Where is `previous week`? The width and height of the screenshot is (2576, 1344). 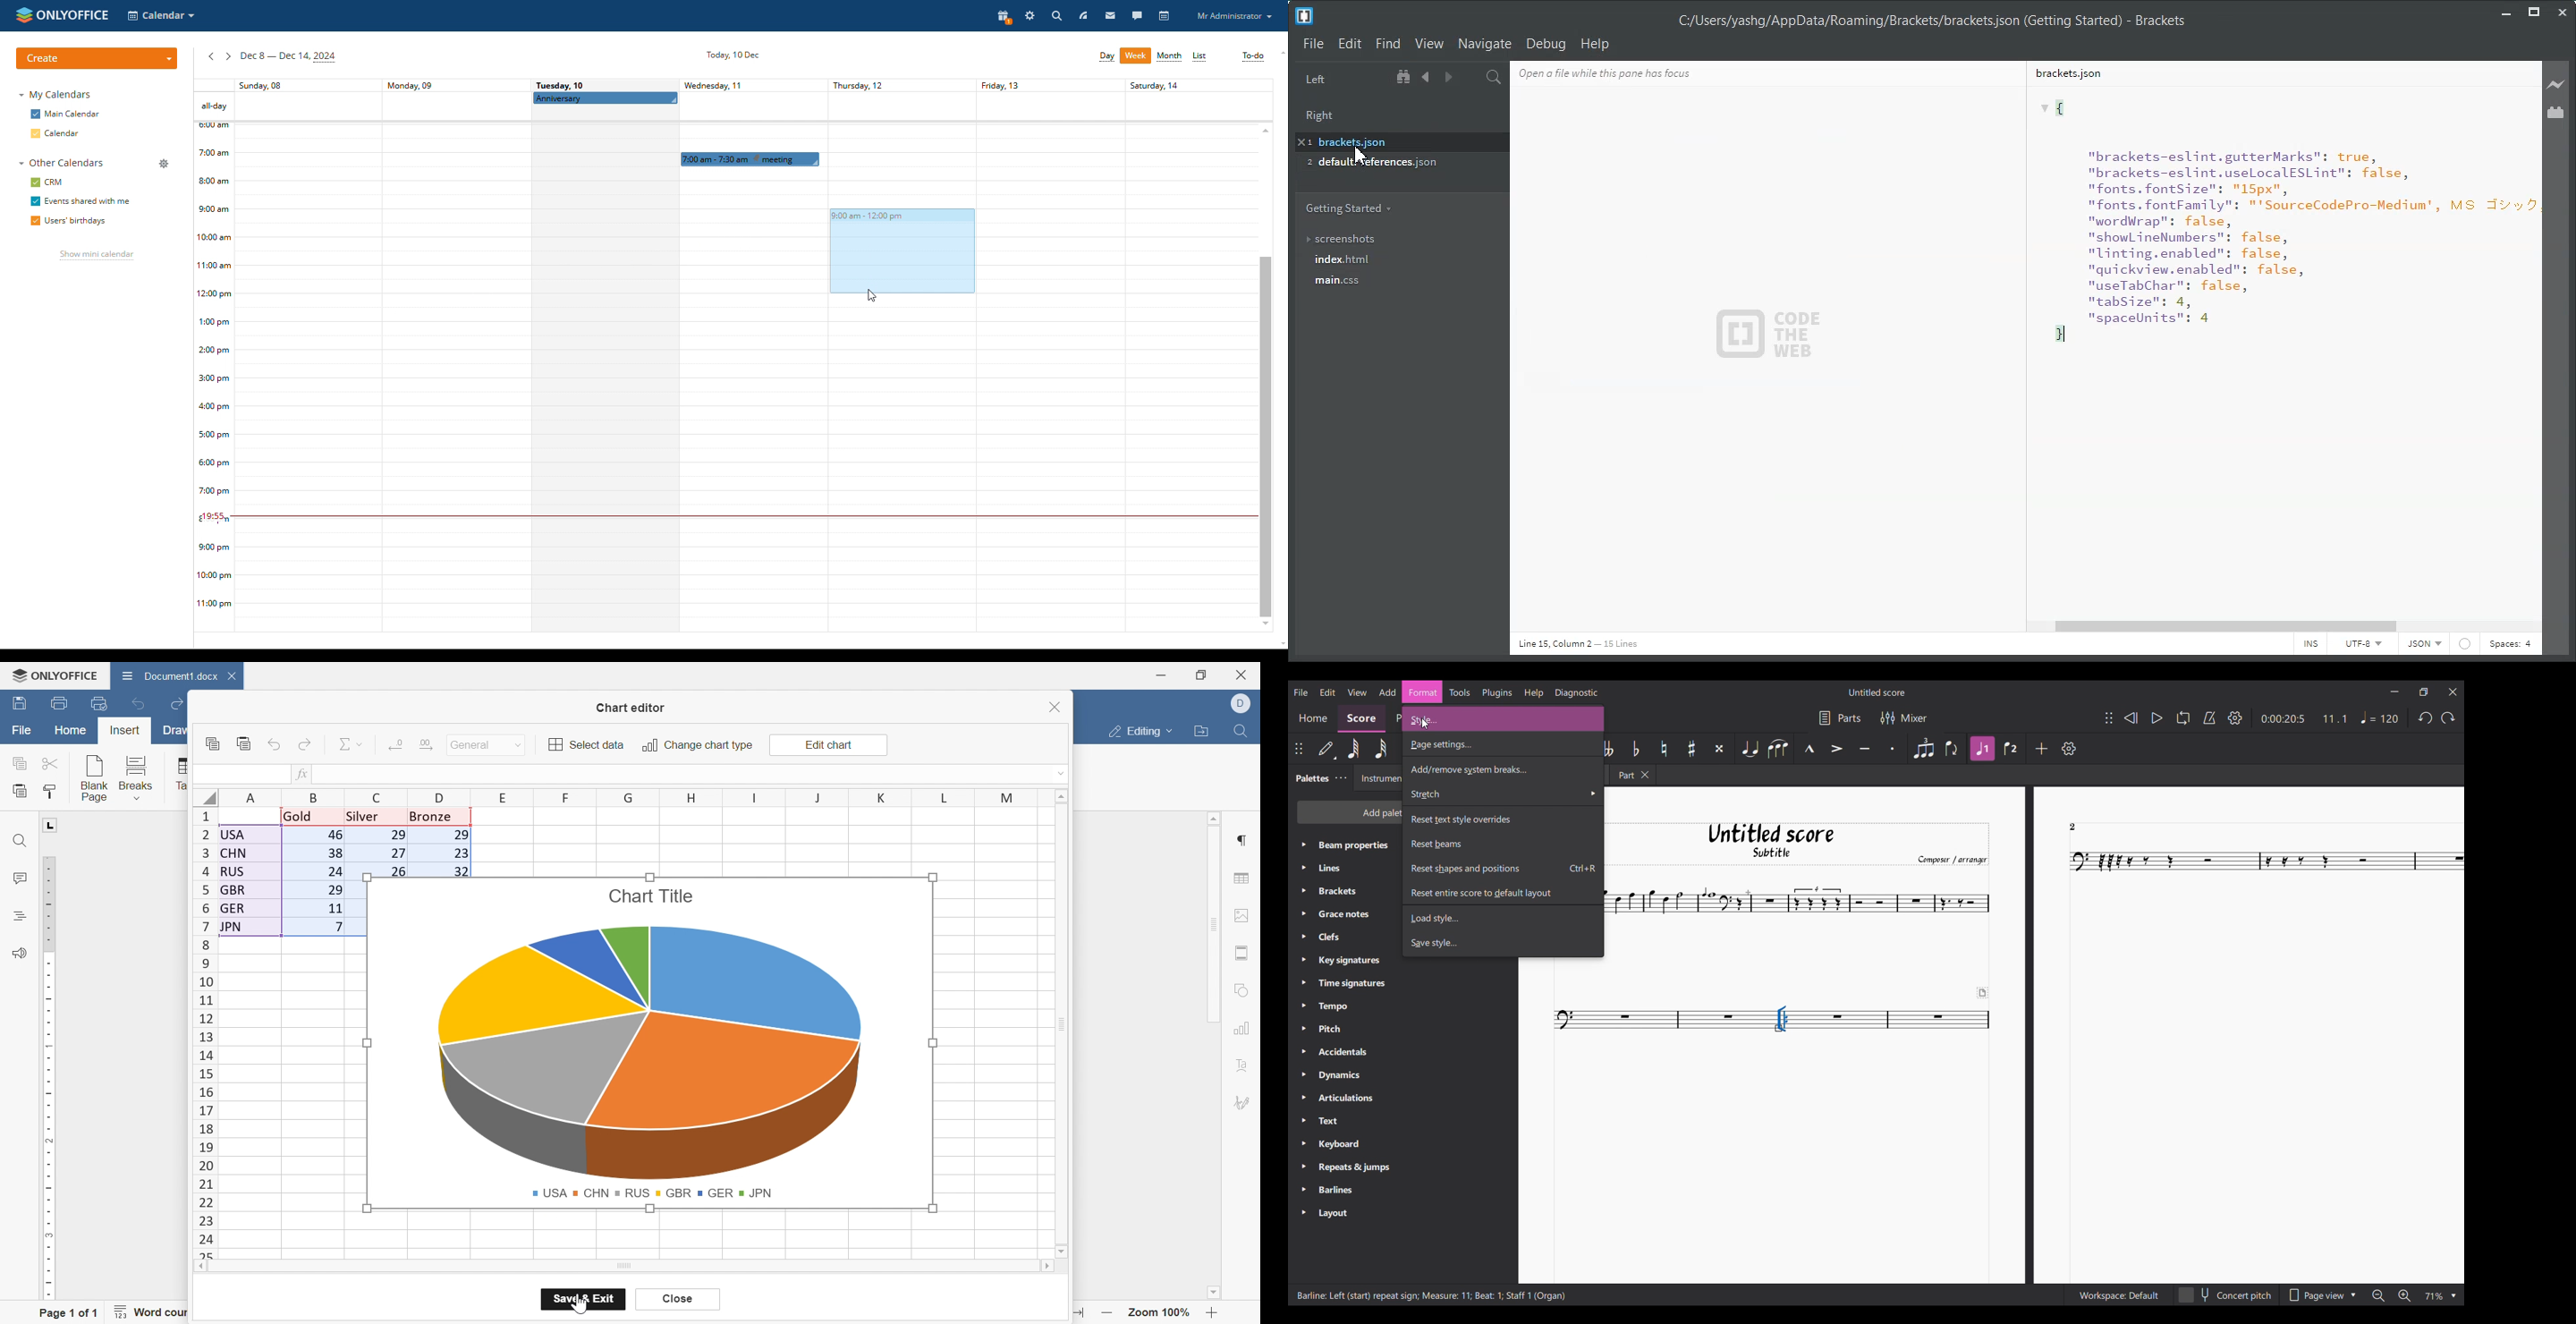
previous week is located at coordinates (211, 57).